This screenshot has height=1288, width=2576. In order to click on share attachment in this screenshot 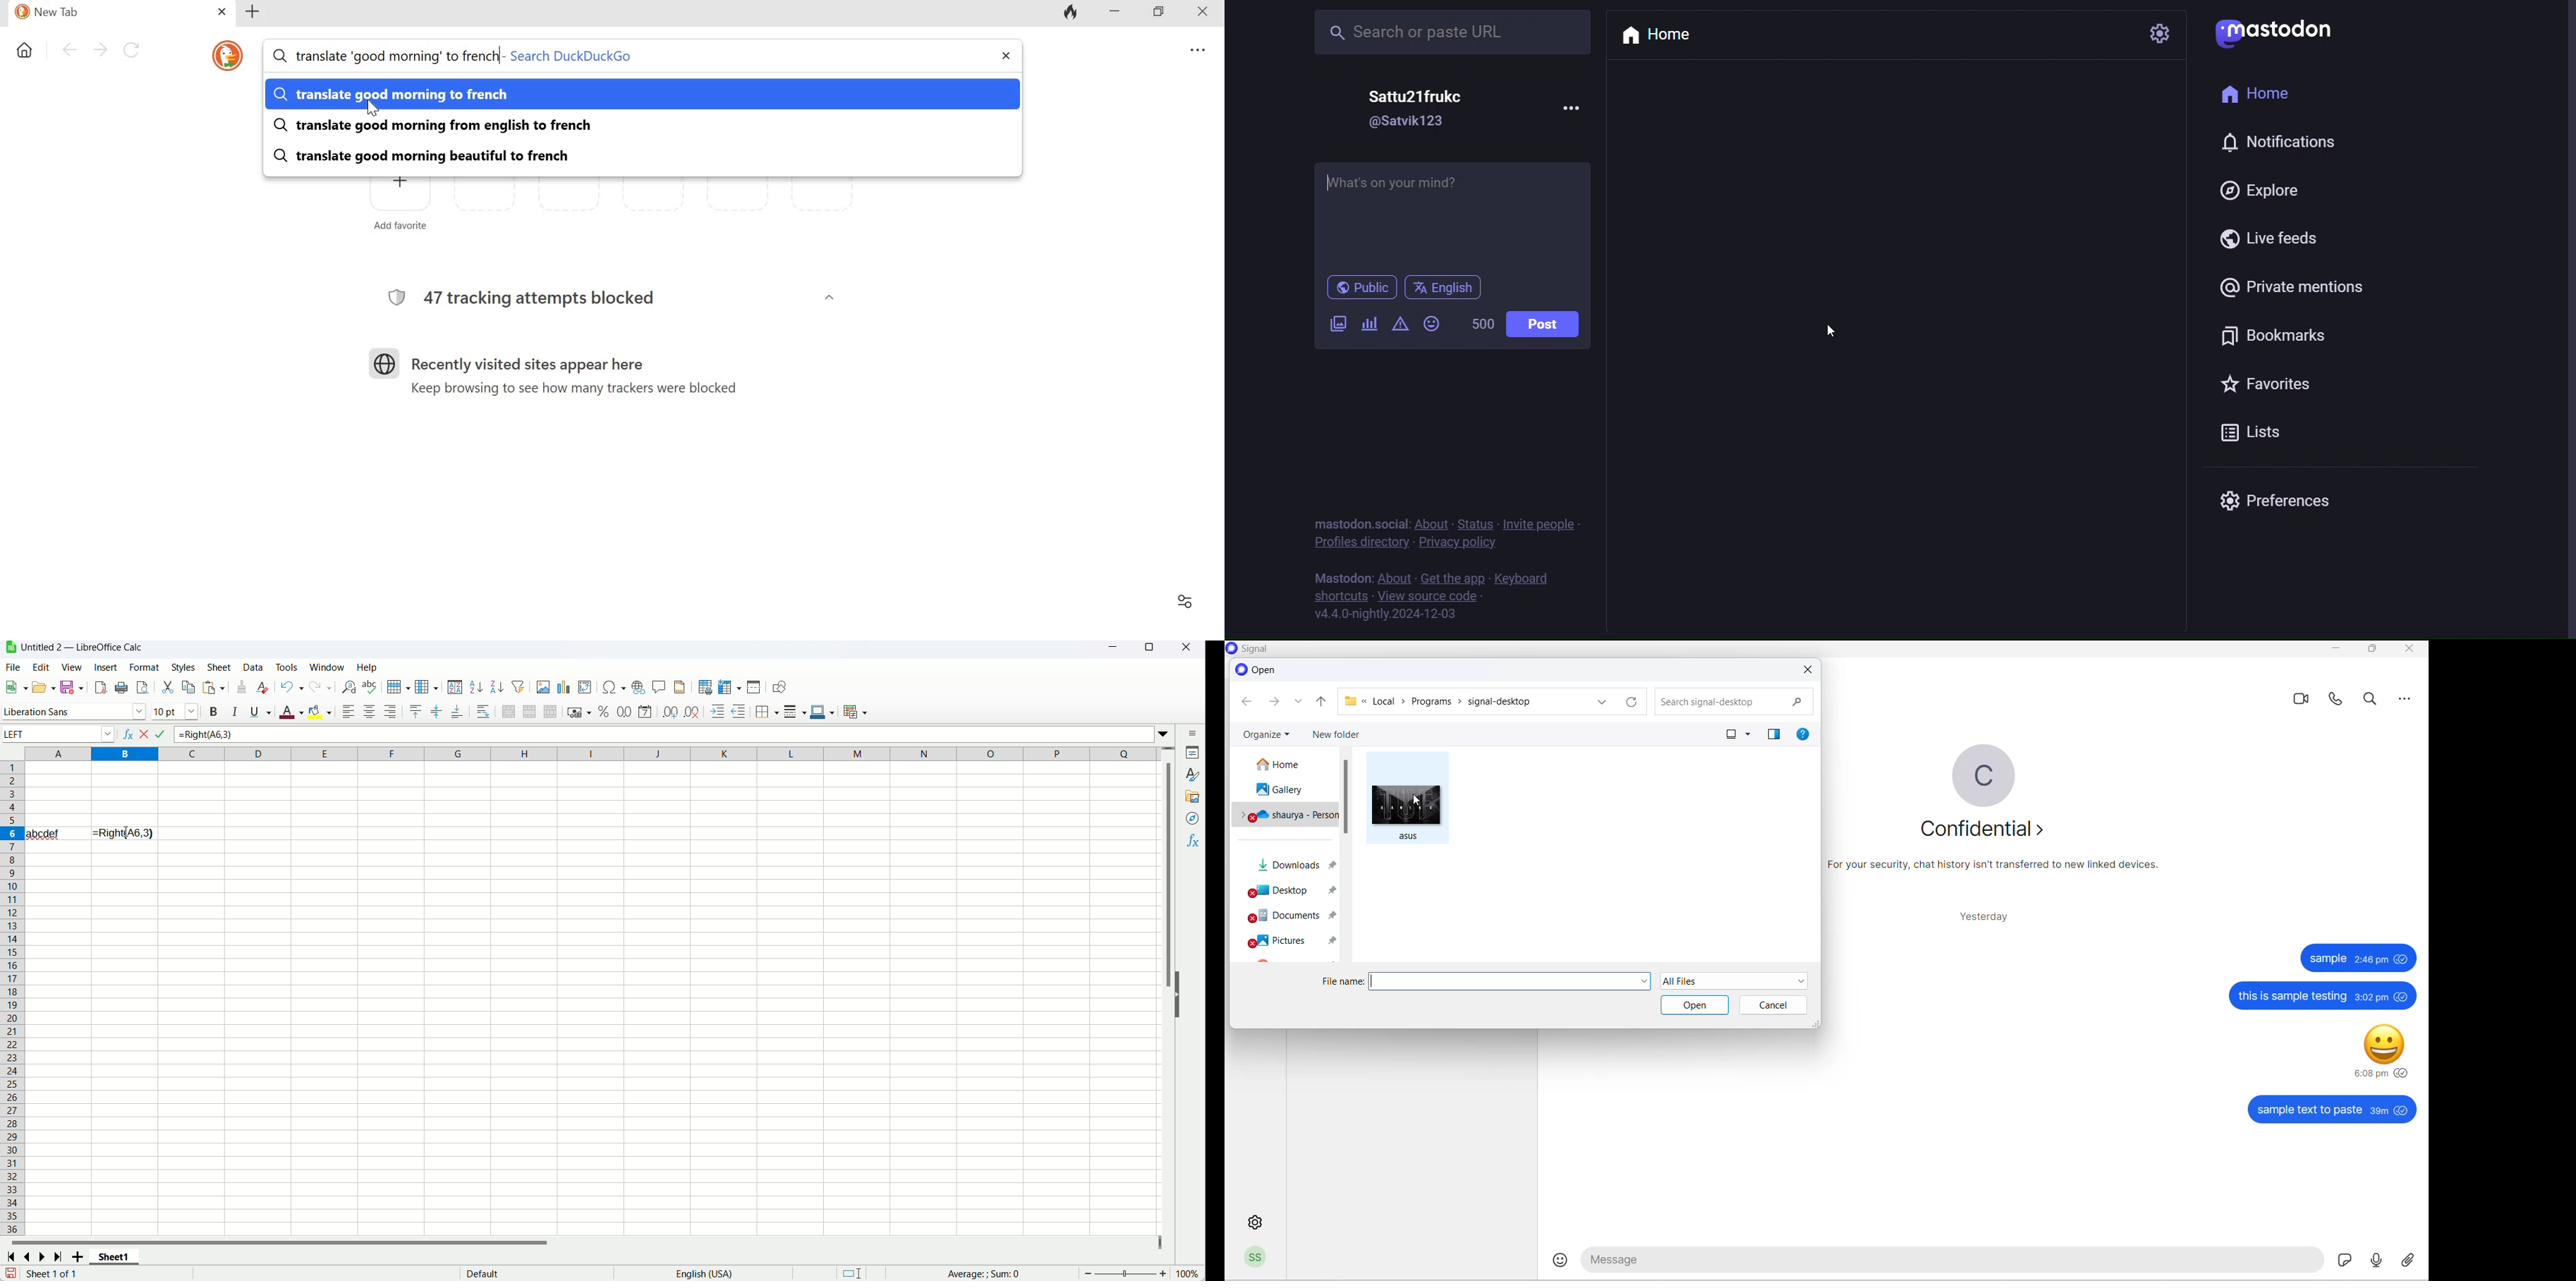, I will do `click(2409, 1260)`.